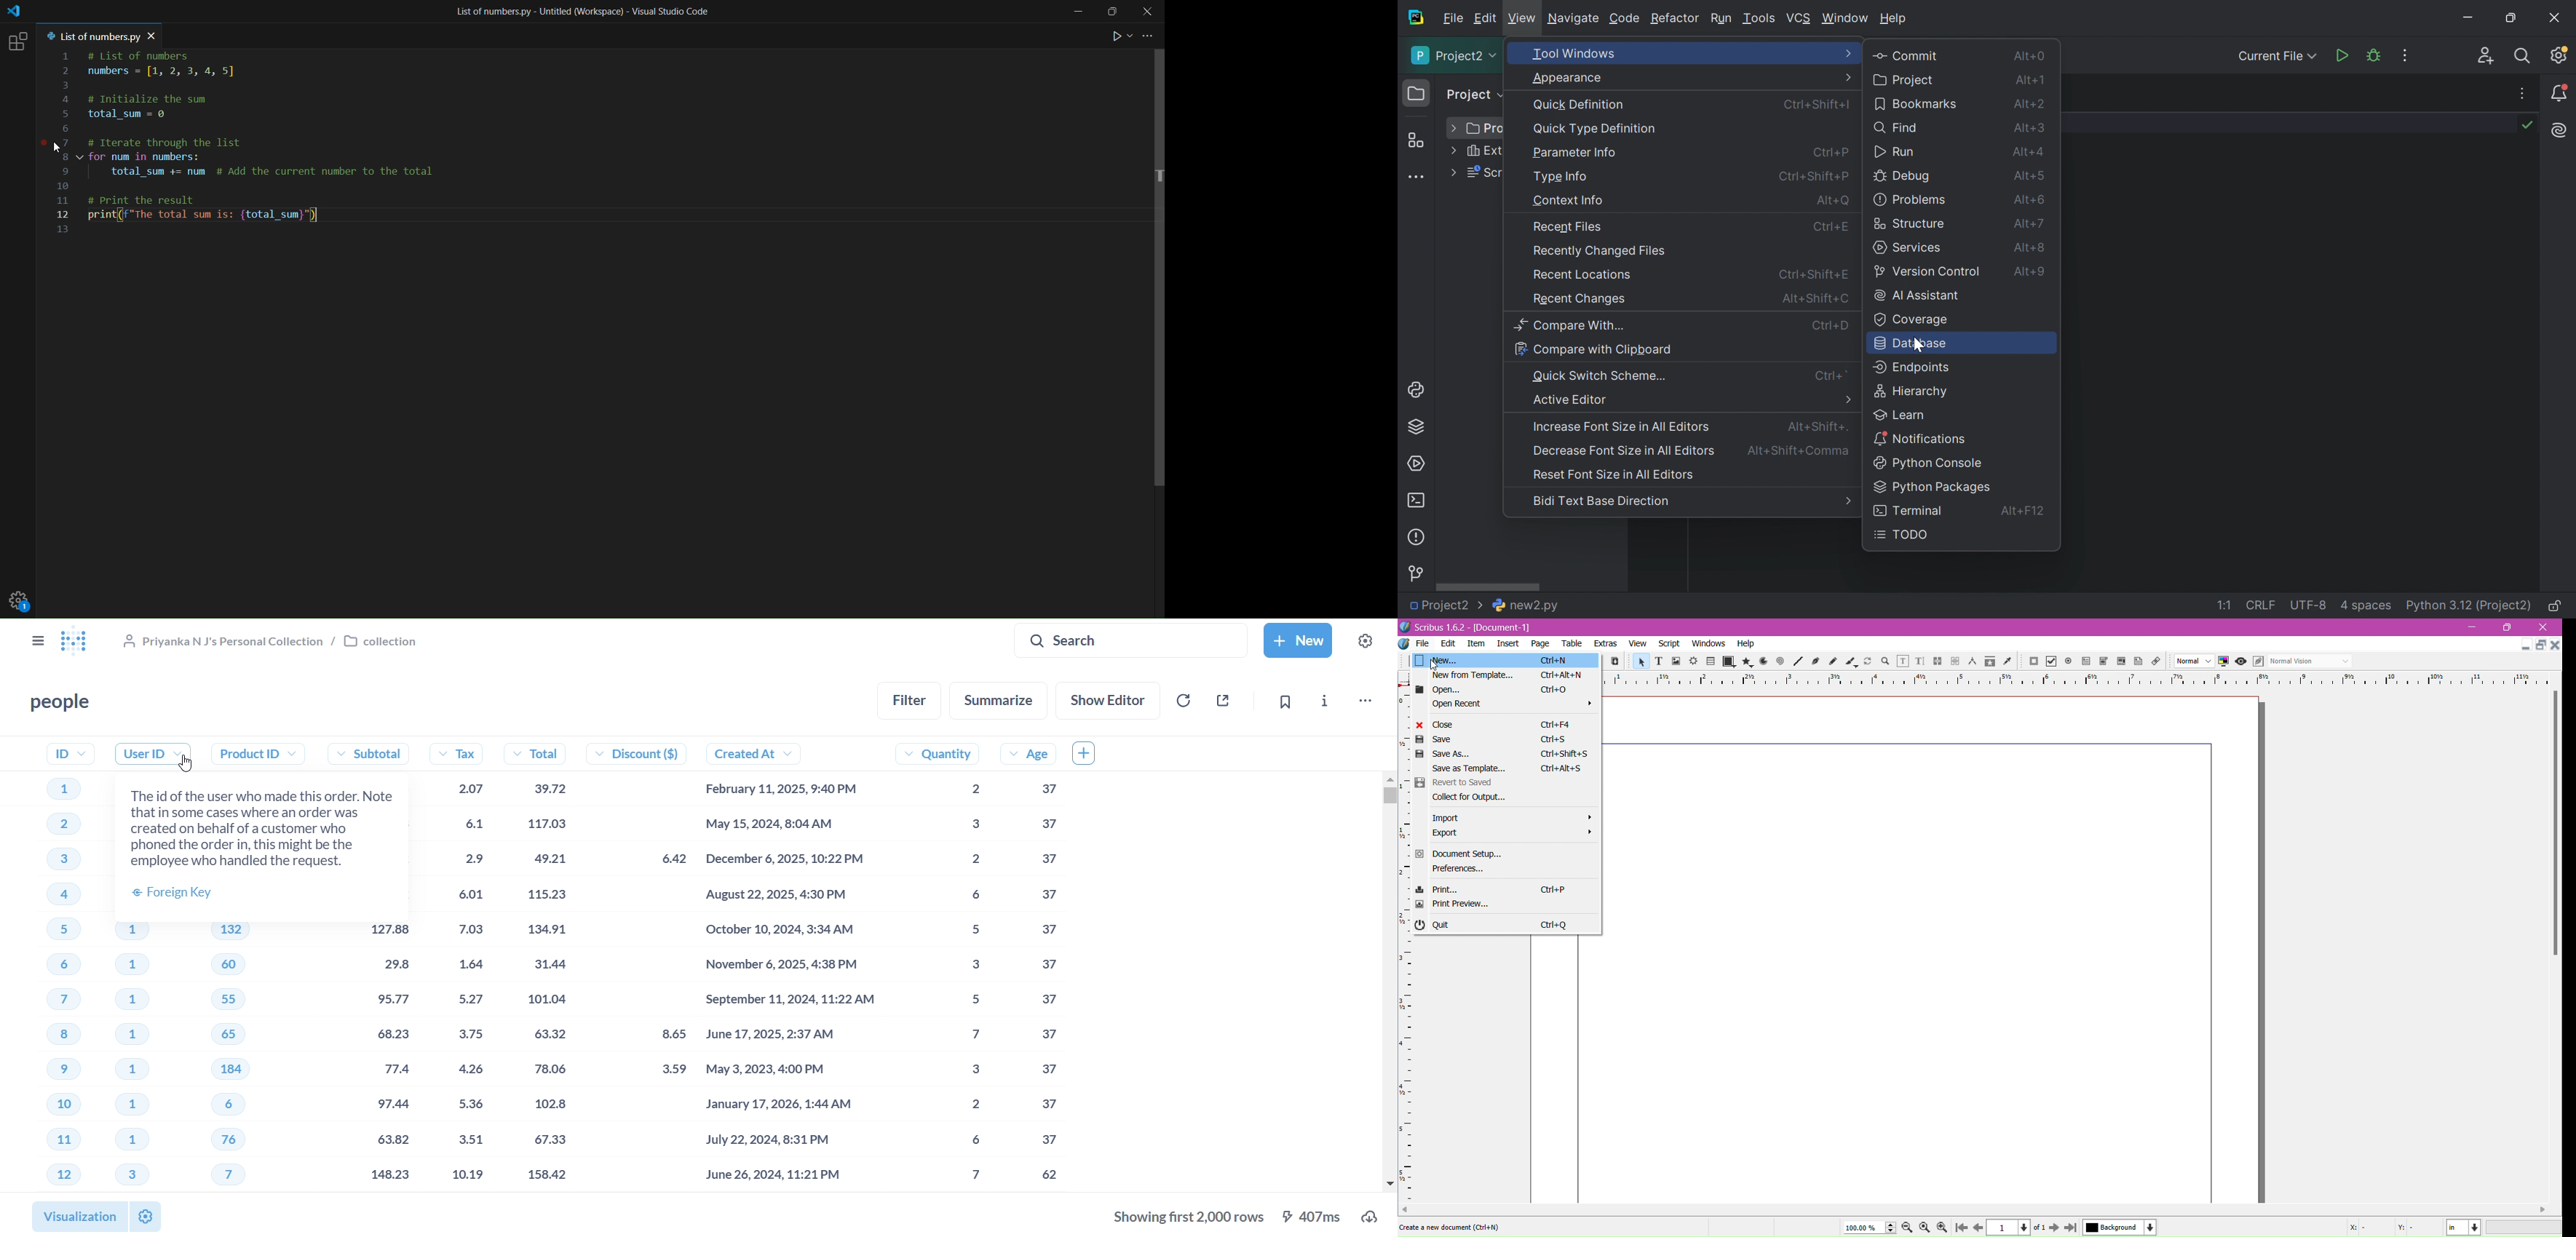 The image size is (2576, 1260). Describe the element at coordinates (1849, 53) in the screenshot. I see `More` at that location.